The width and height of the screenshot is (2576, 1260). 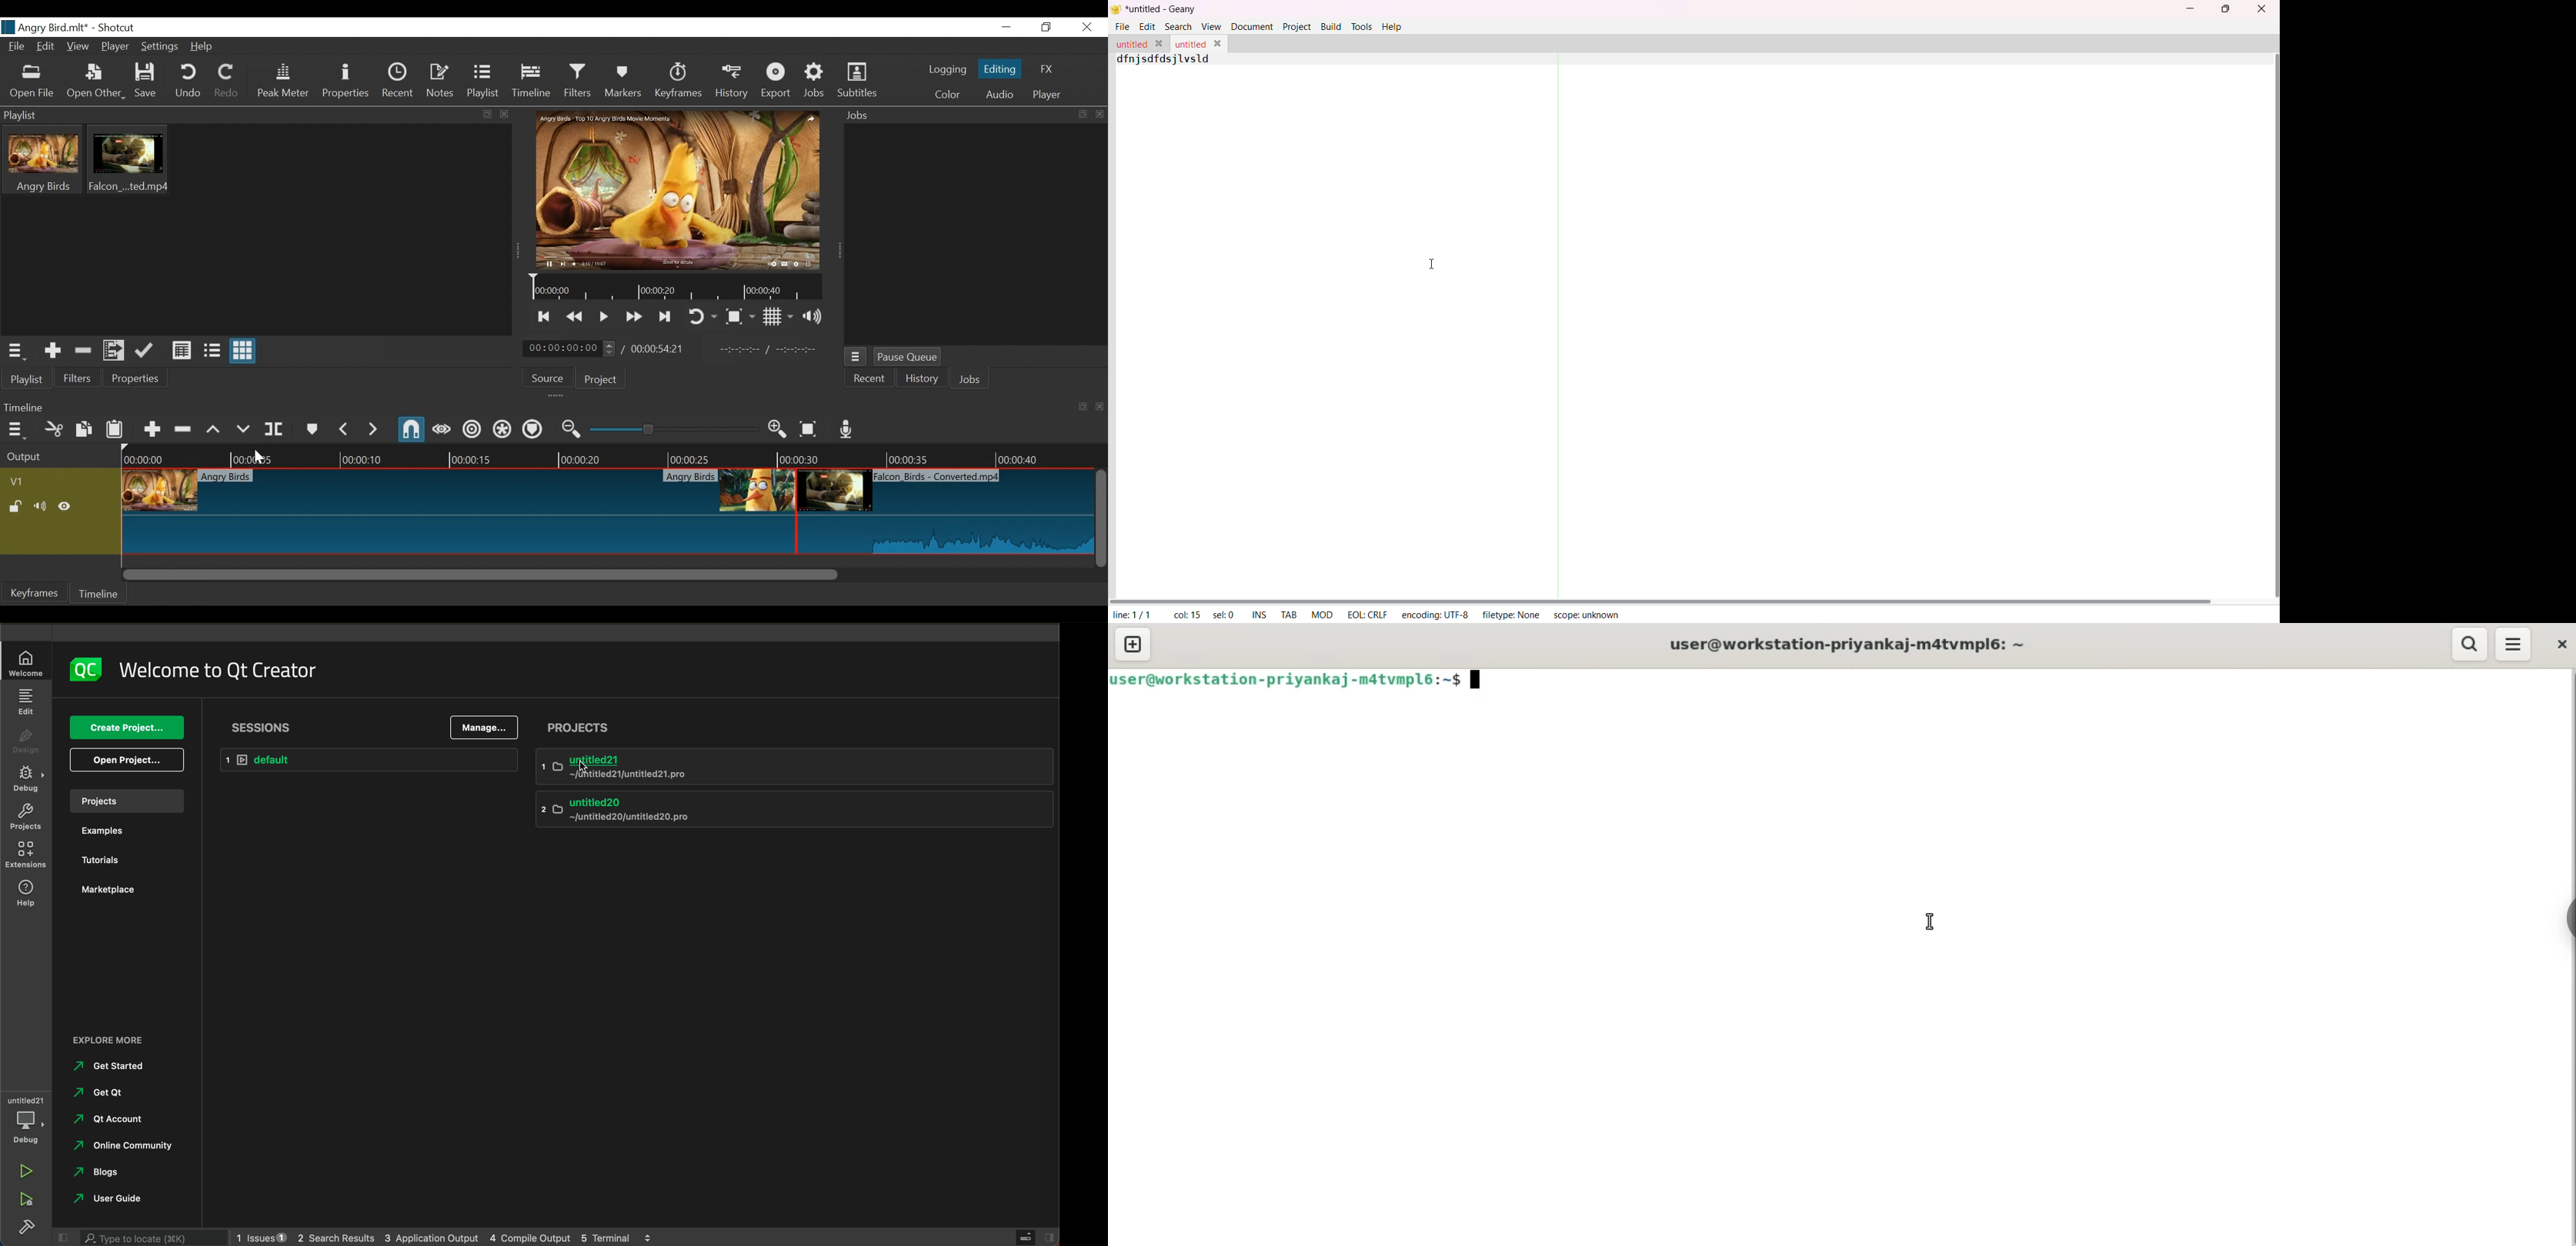 What do you see at coordinates (37, 592) in the screenshot?
I see `Keyframe` at bounding box center [37, 592].